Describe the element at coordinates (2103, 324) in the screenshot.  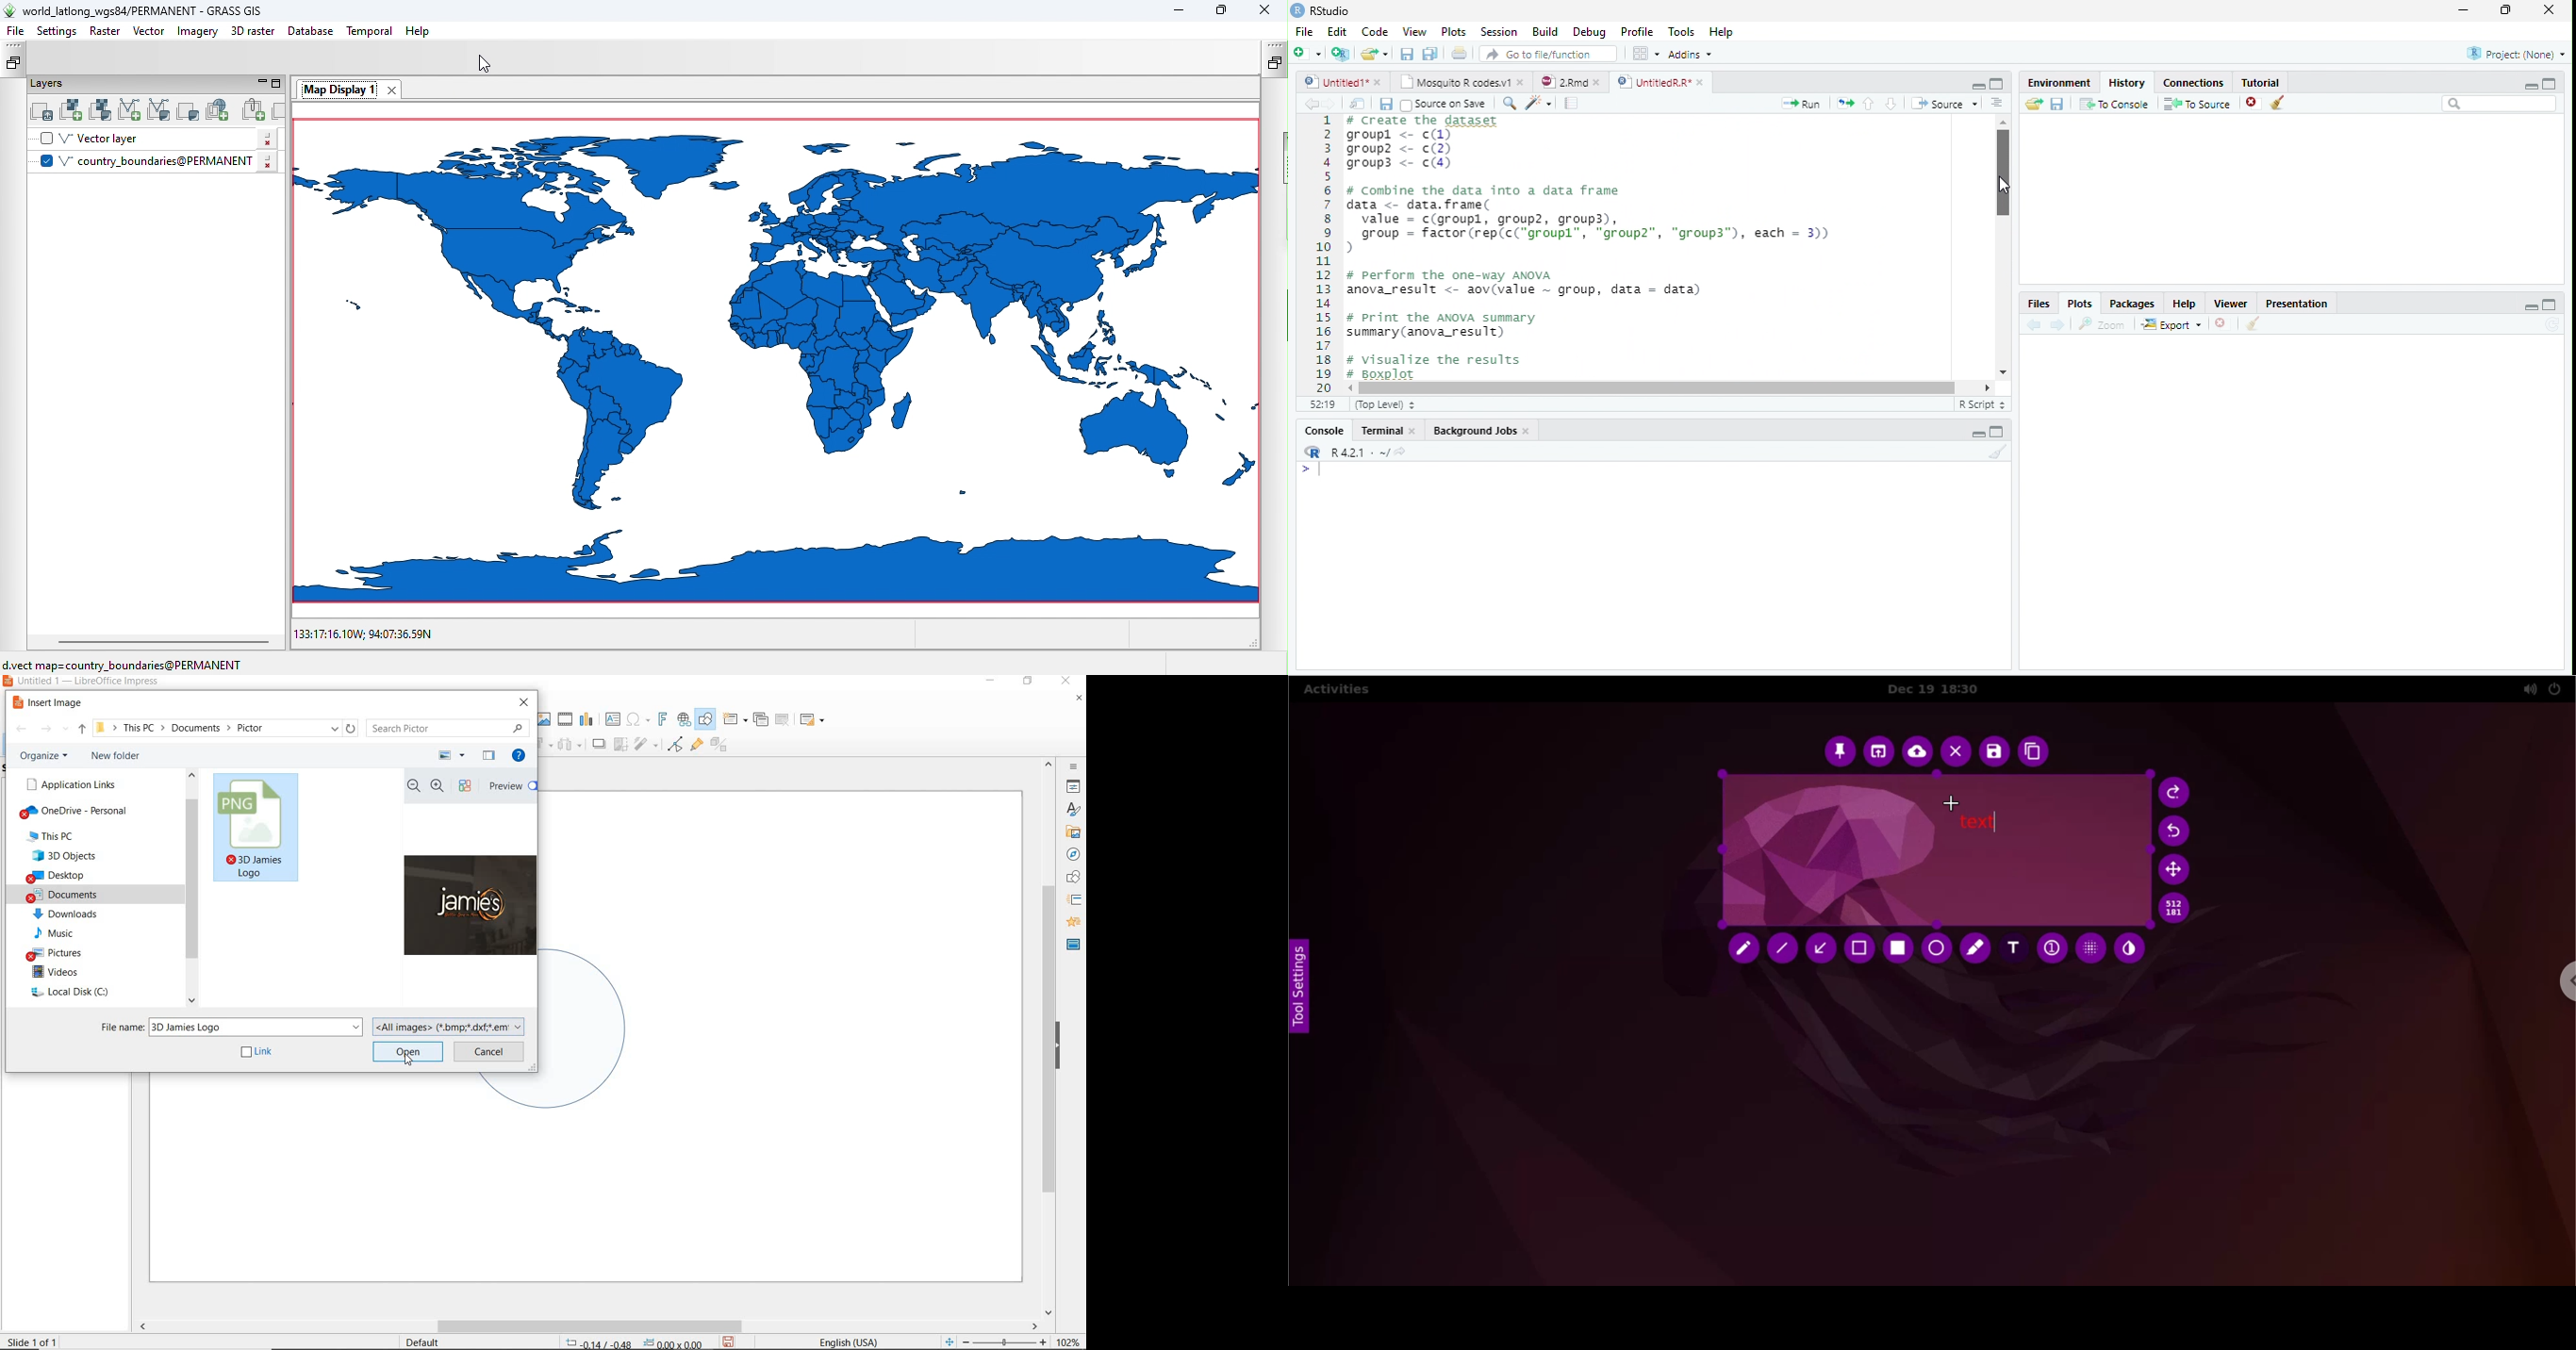
I see `Zoom` at that location.